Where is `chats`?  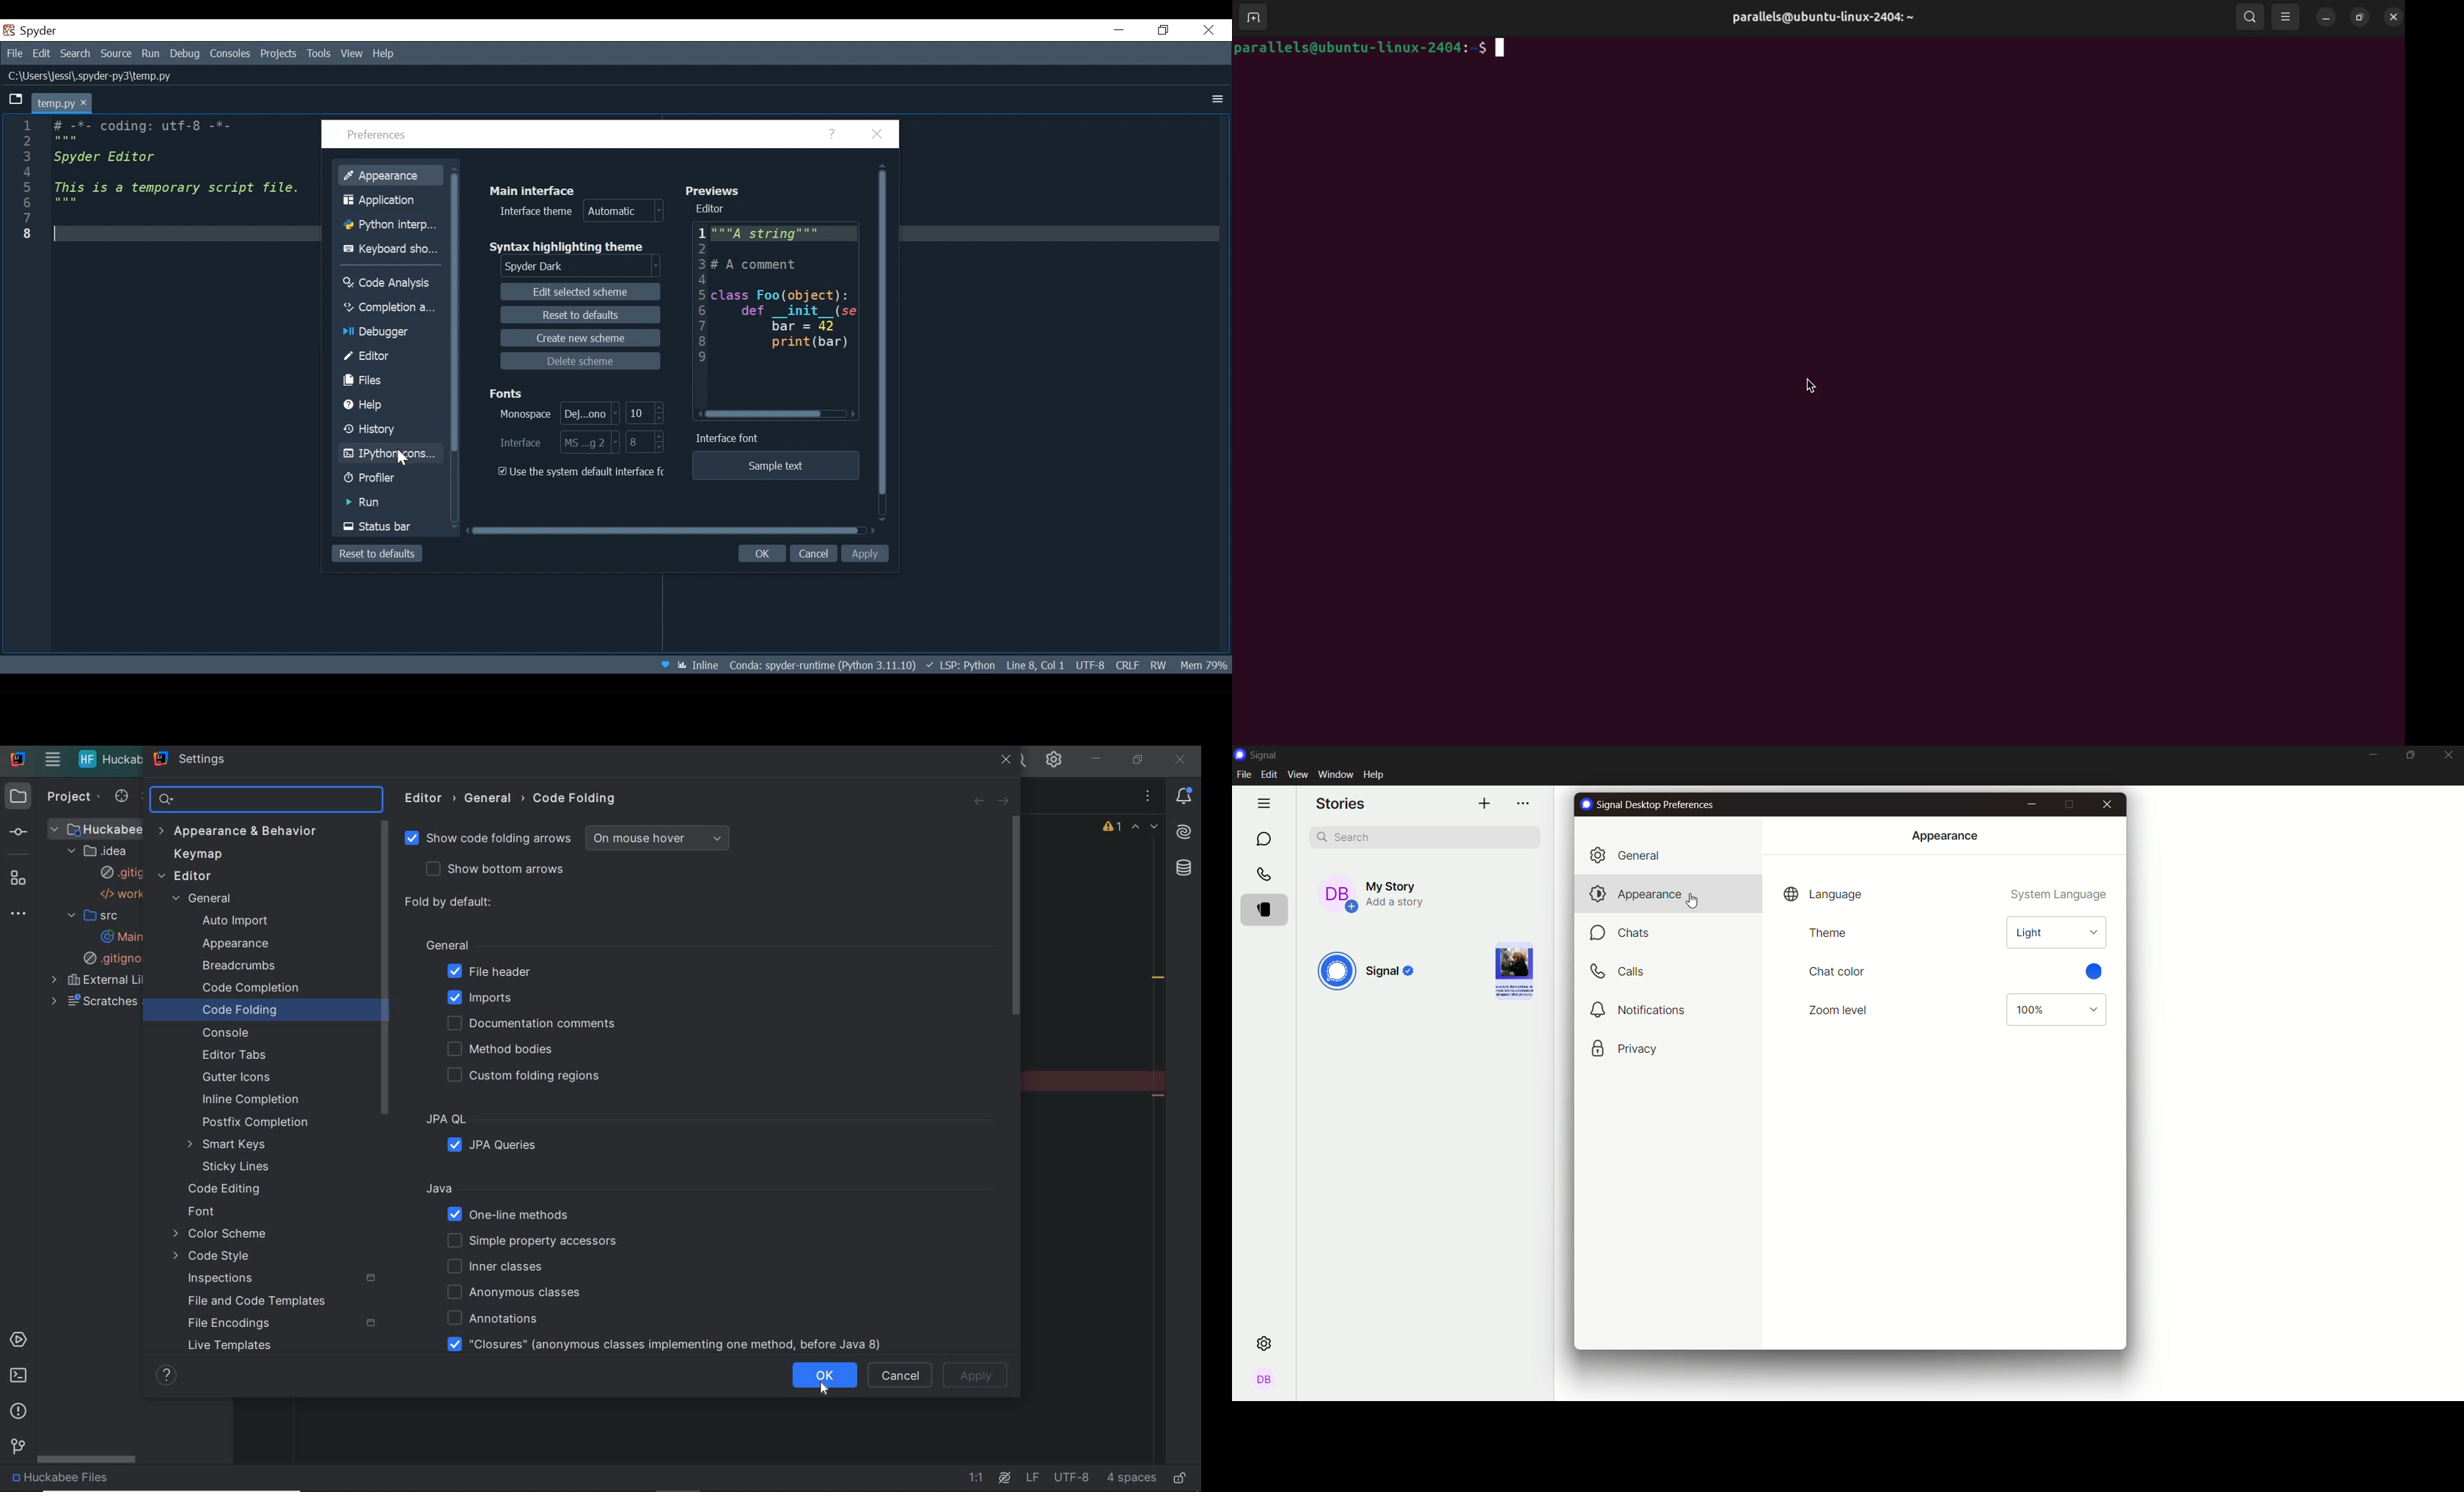
chats is located at coordinates (1624, 934).